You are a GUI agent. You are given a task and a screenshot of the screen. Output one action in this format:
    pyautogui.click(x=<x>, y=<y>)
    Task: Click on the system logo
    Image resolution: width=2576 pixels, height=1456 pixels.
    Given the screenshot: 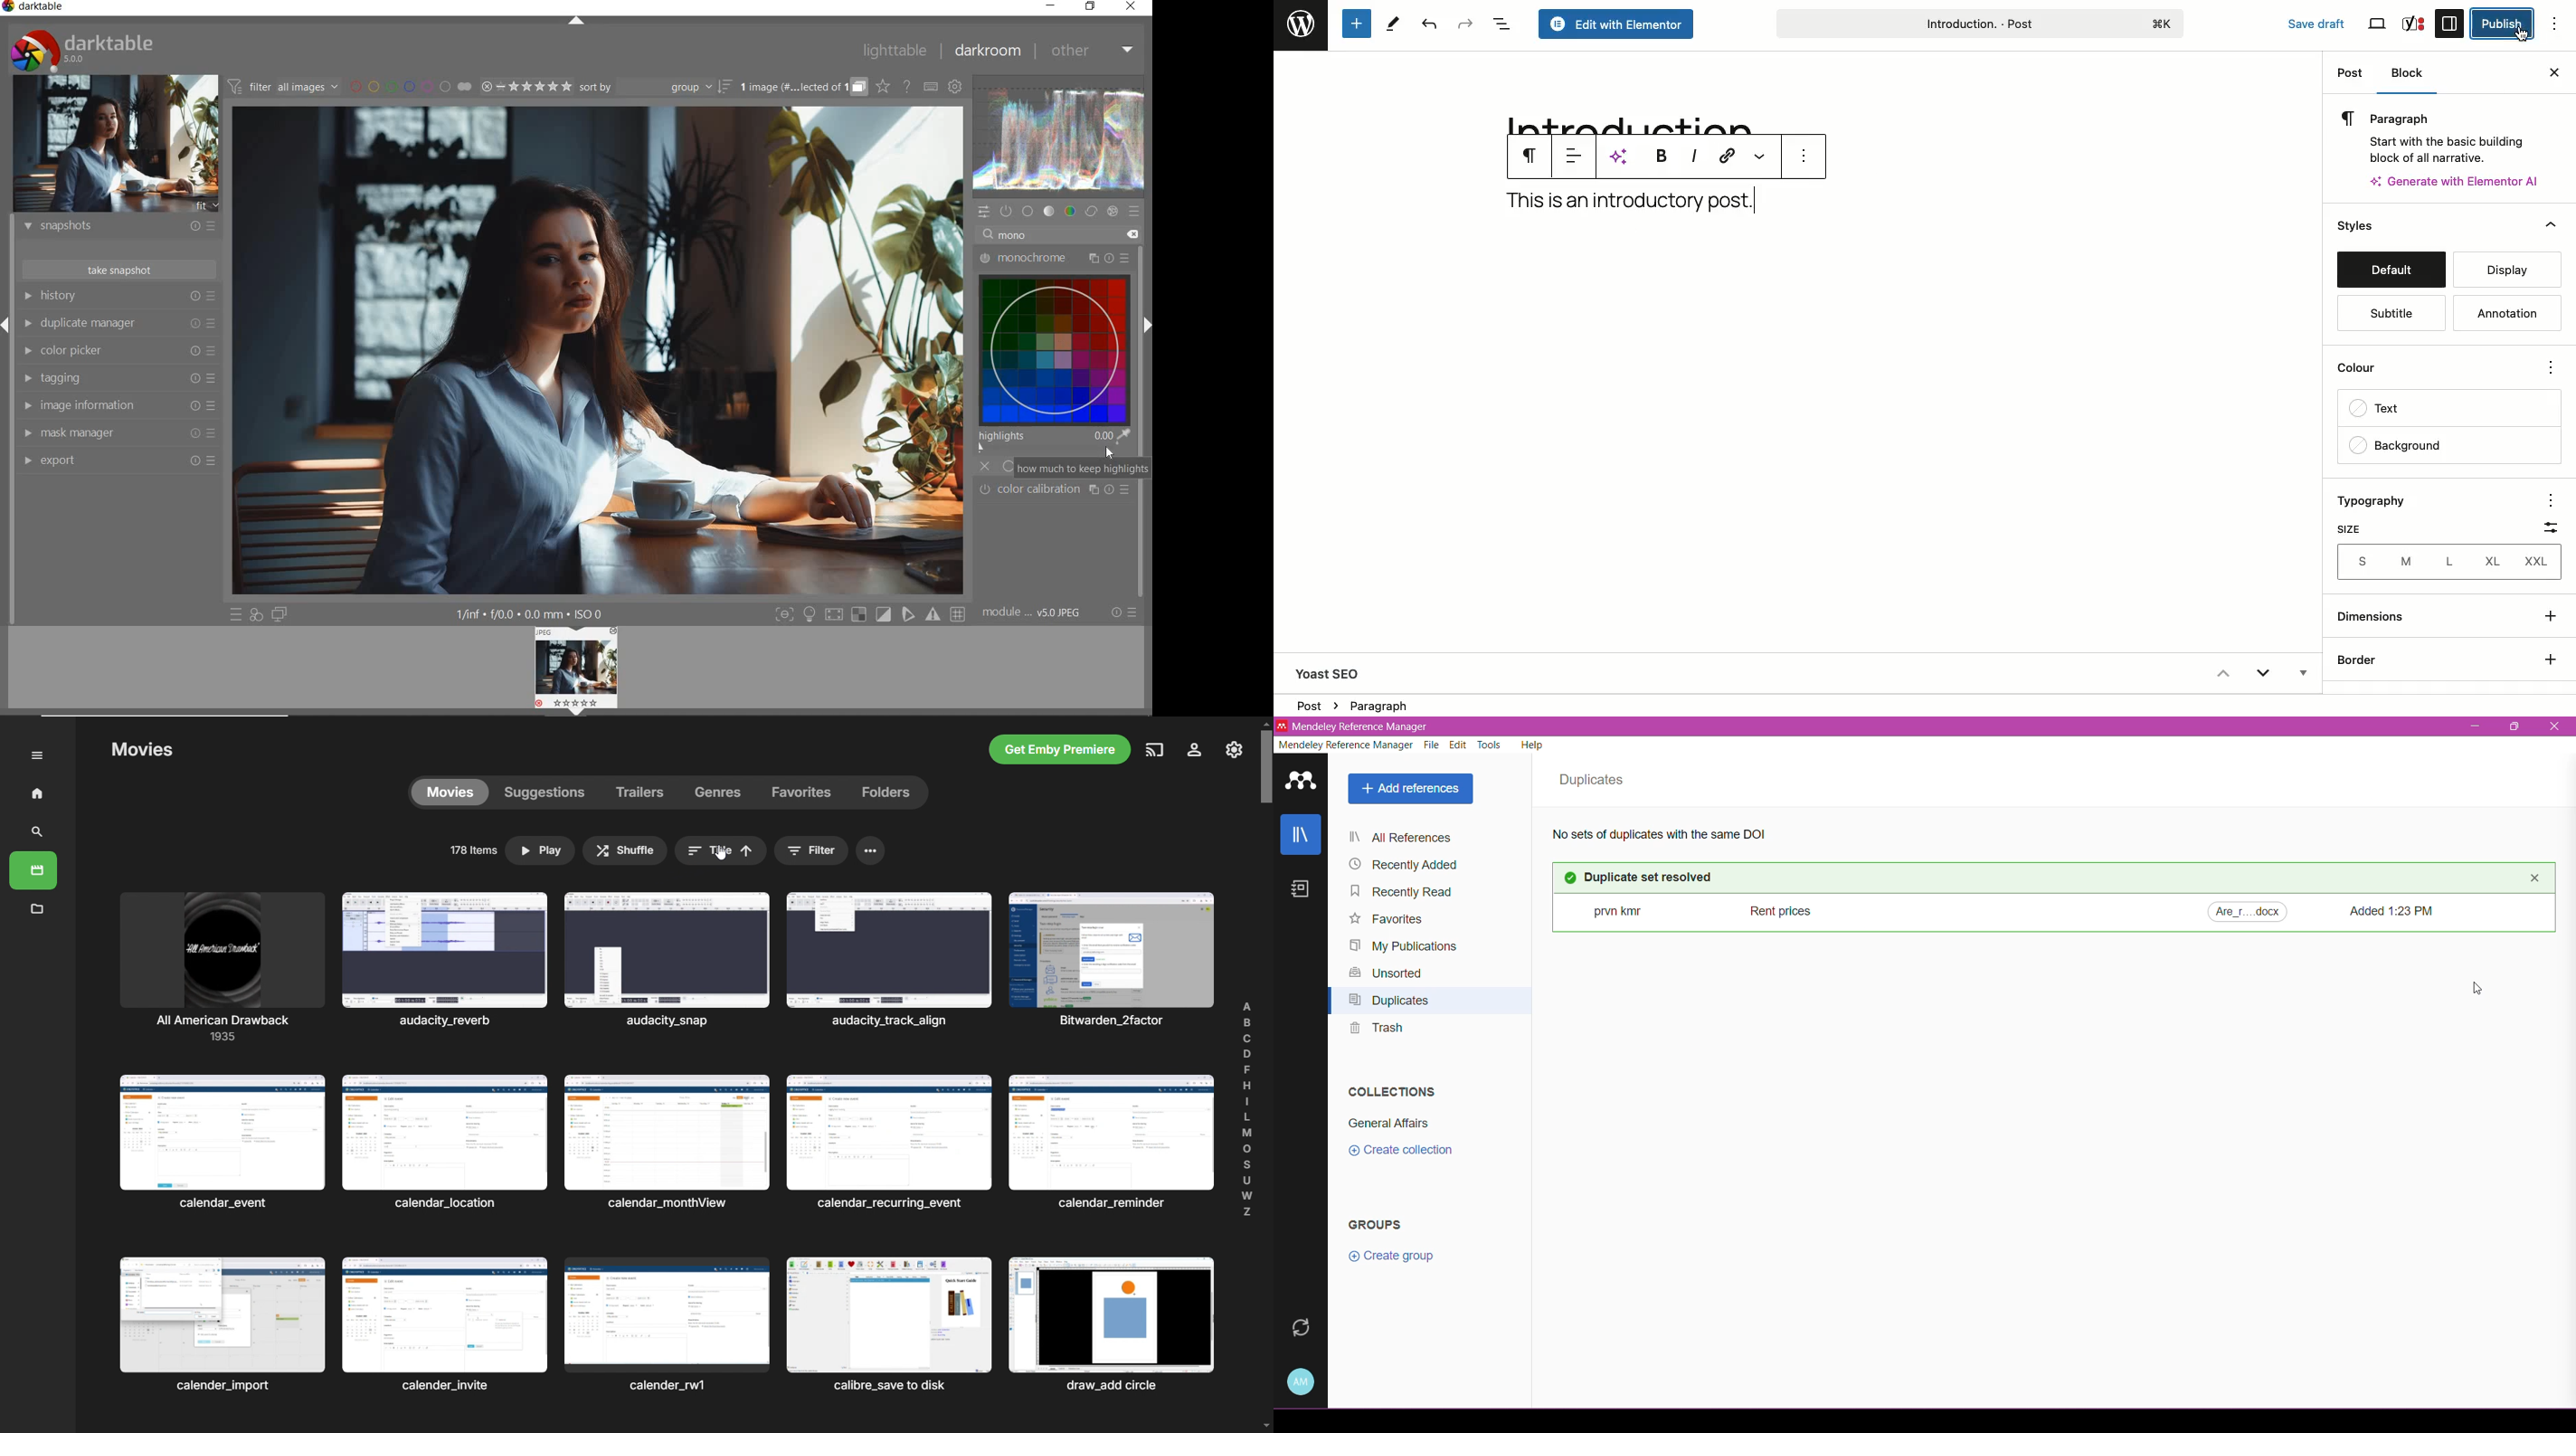 What is the action you would take?
    pyautogui.click(x=84, y=50)
    